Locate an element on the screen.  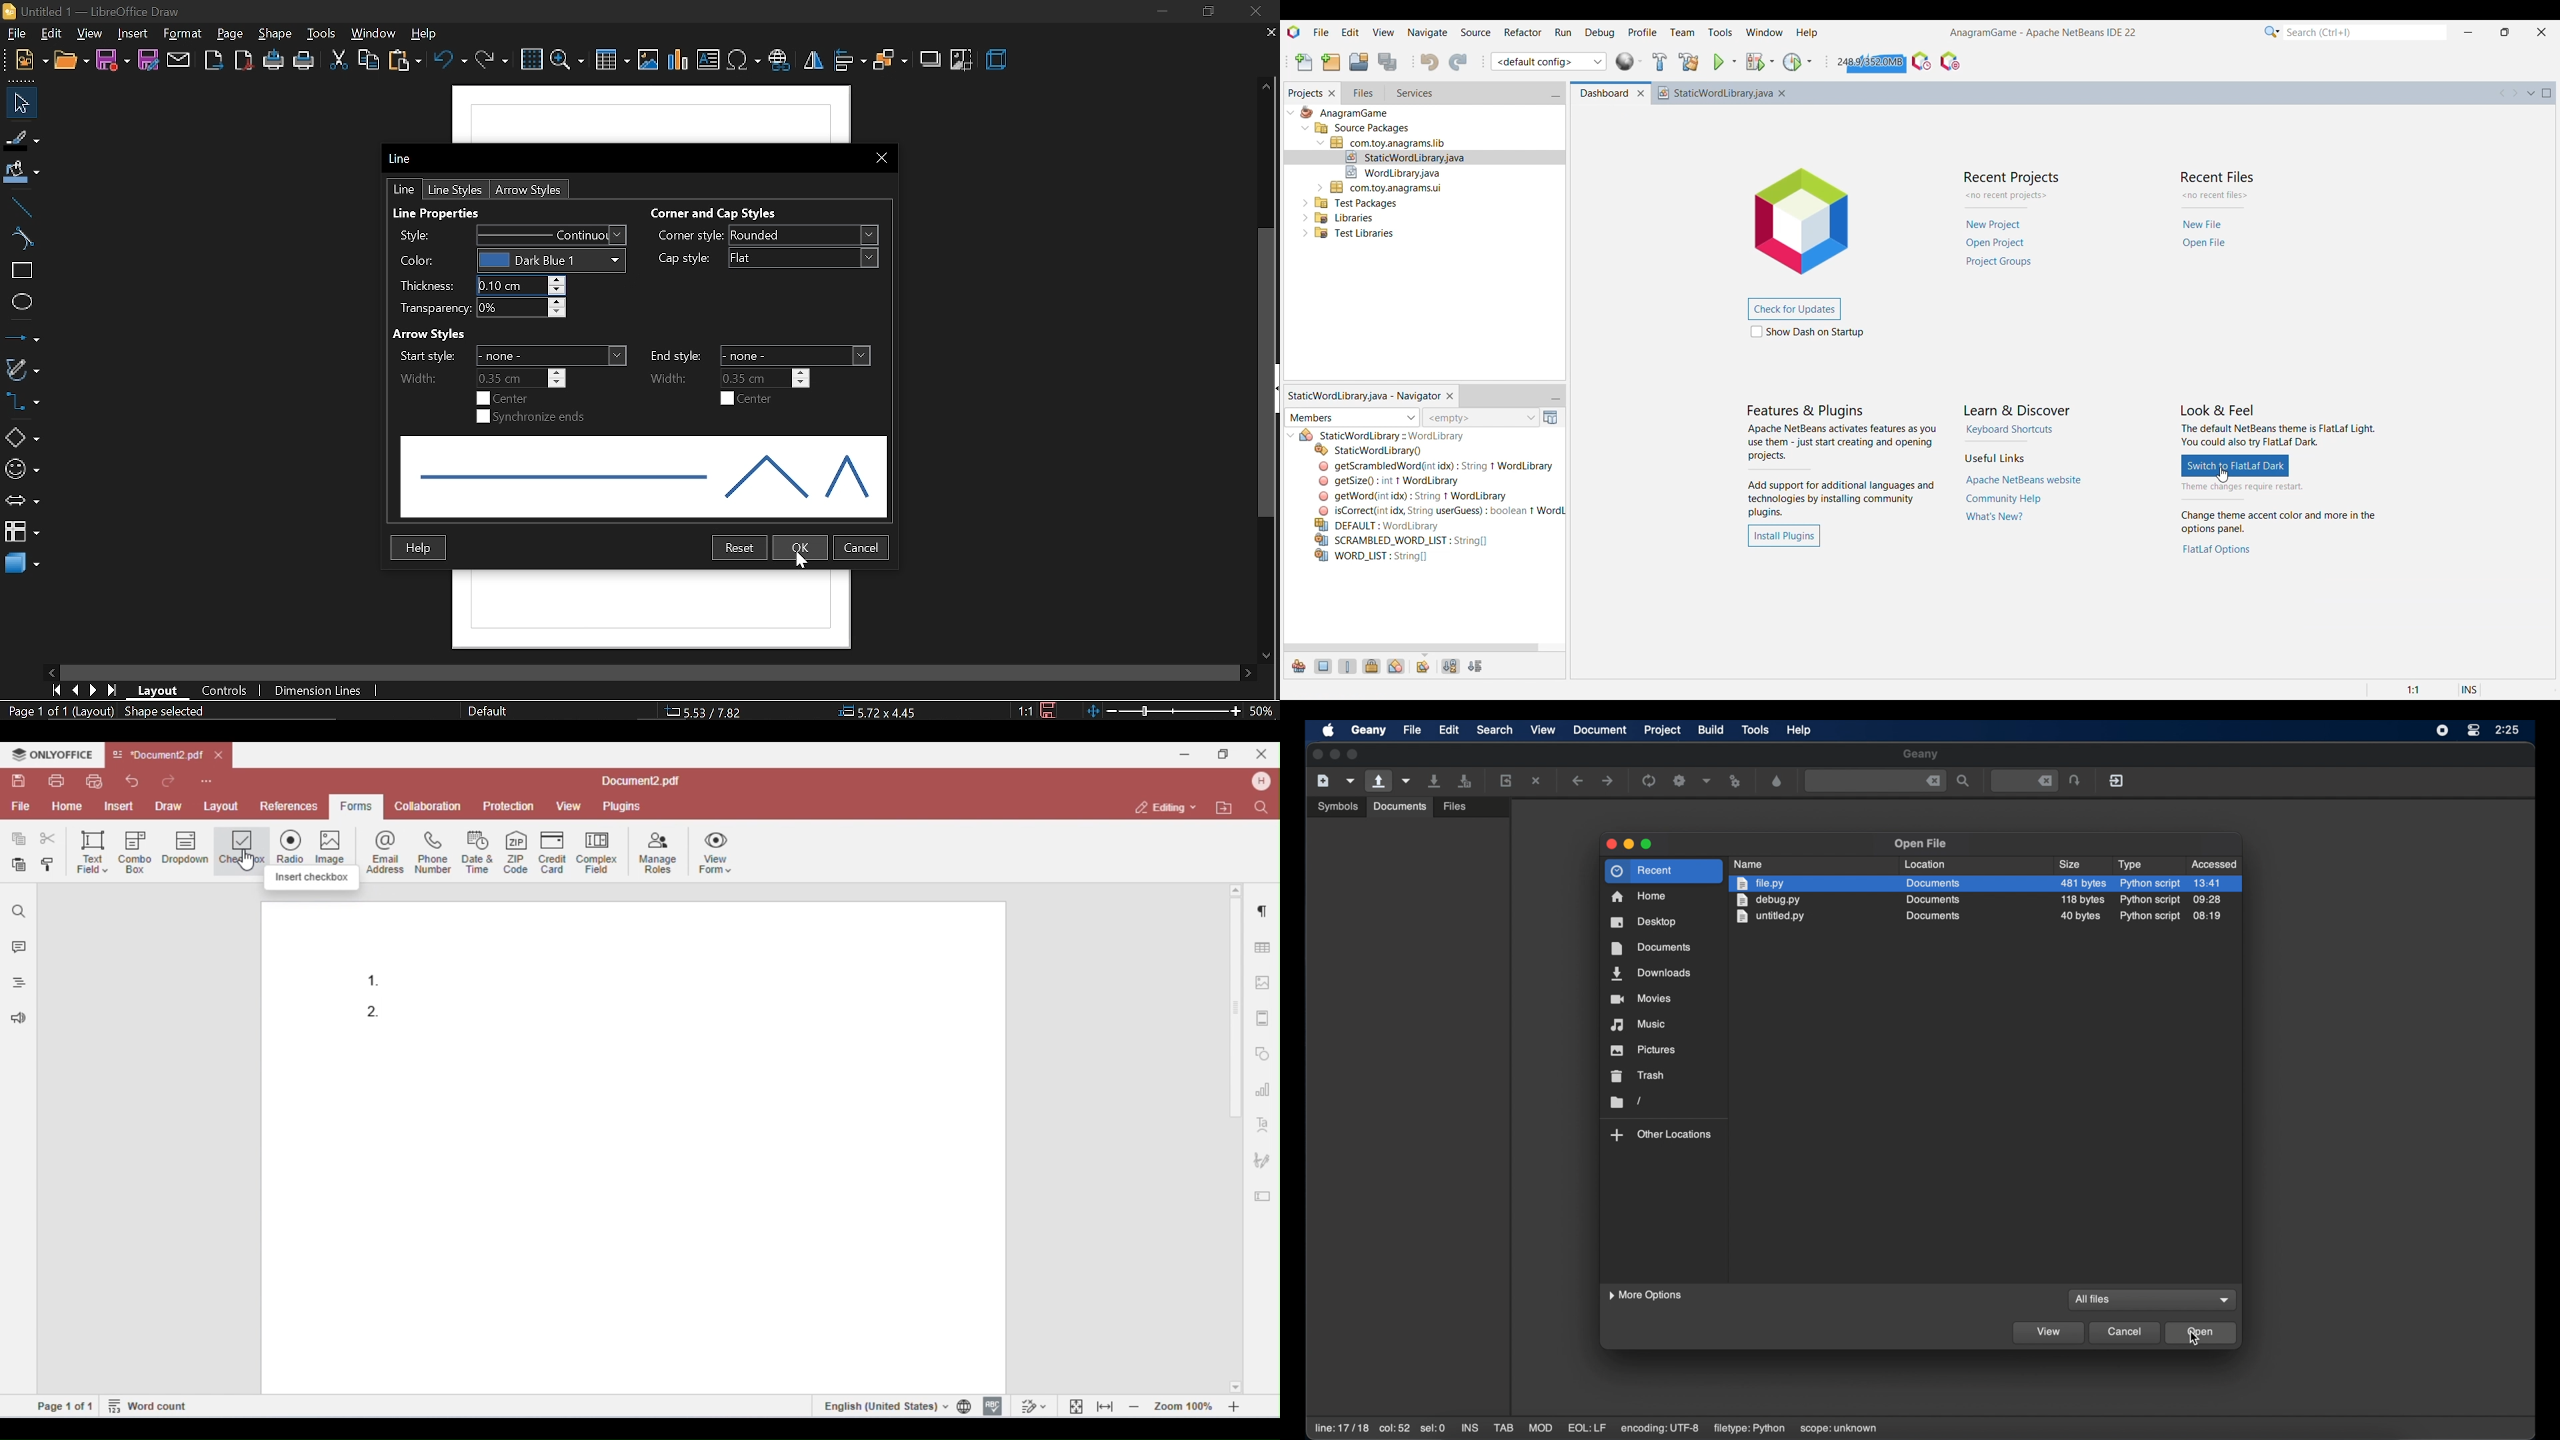
insert hyperlink is located at coordinates (779, 61).